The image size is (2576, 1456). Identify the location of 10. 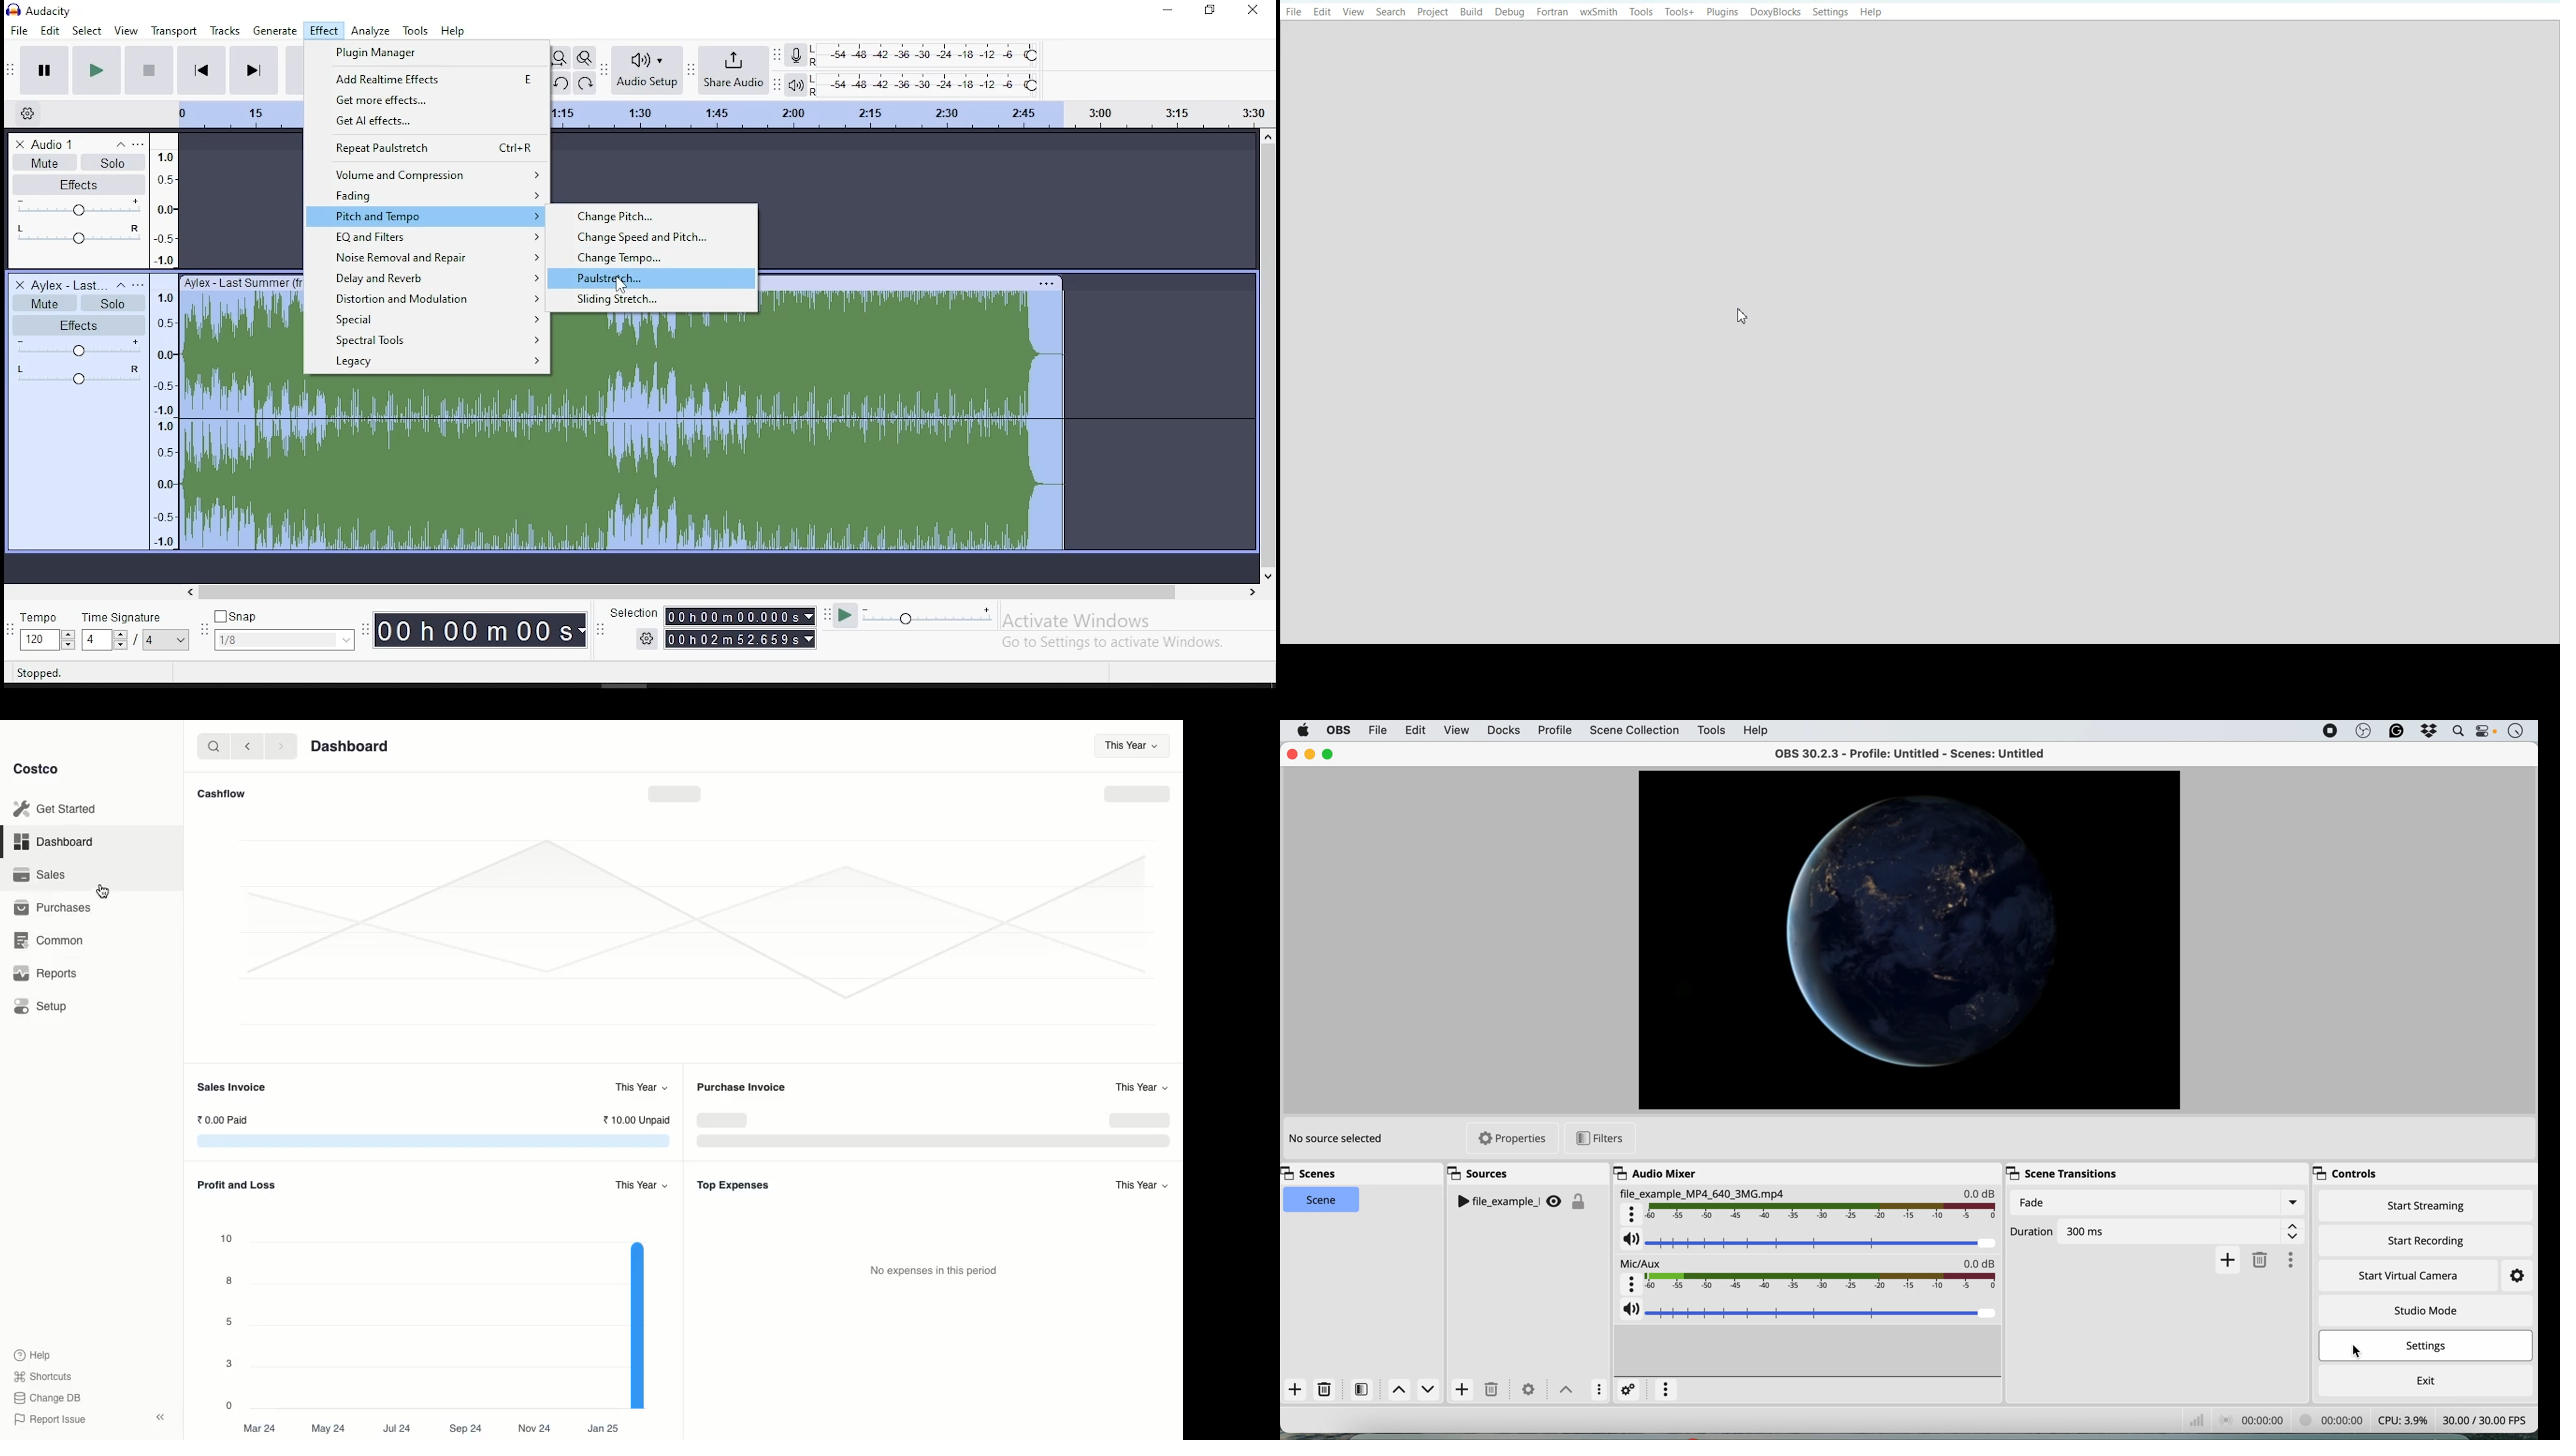
(227, 1239).